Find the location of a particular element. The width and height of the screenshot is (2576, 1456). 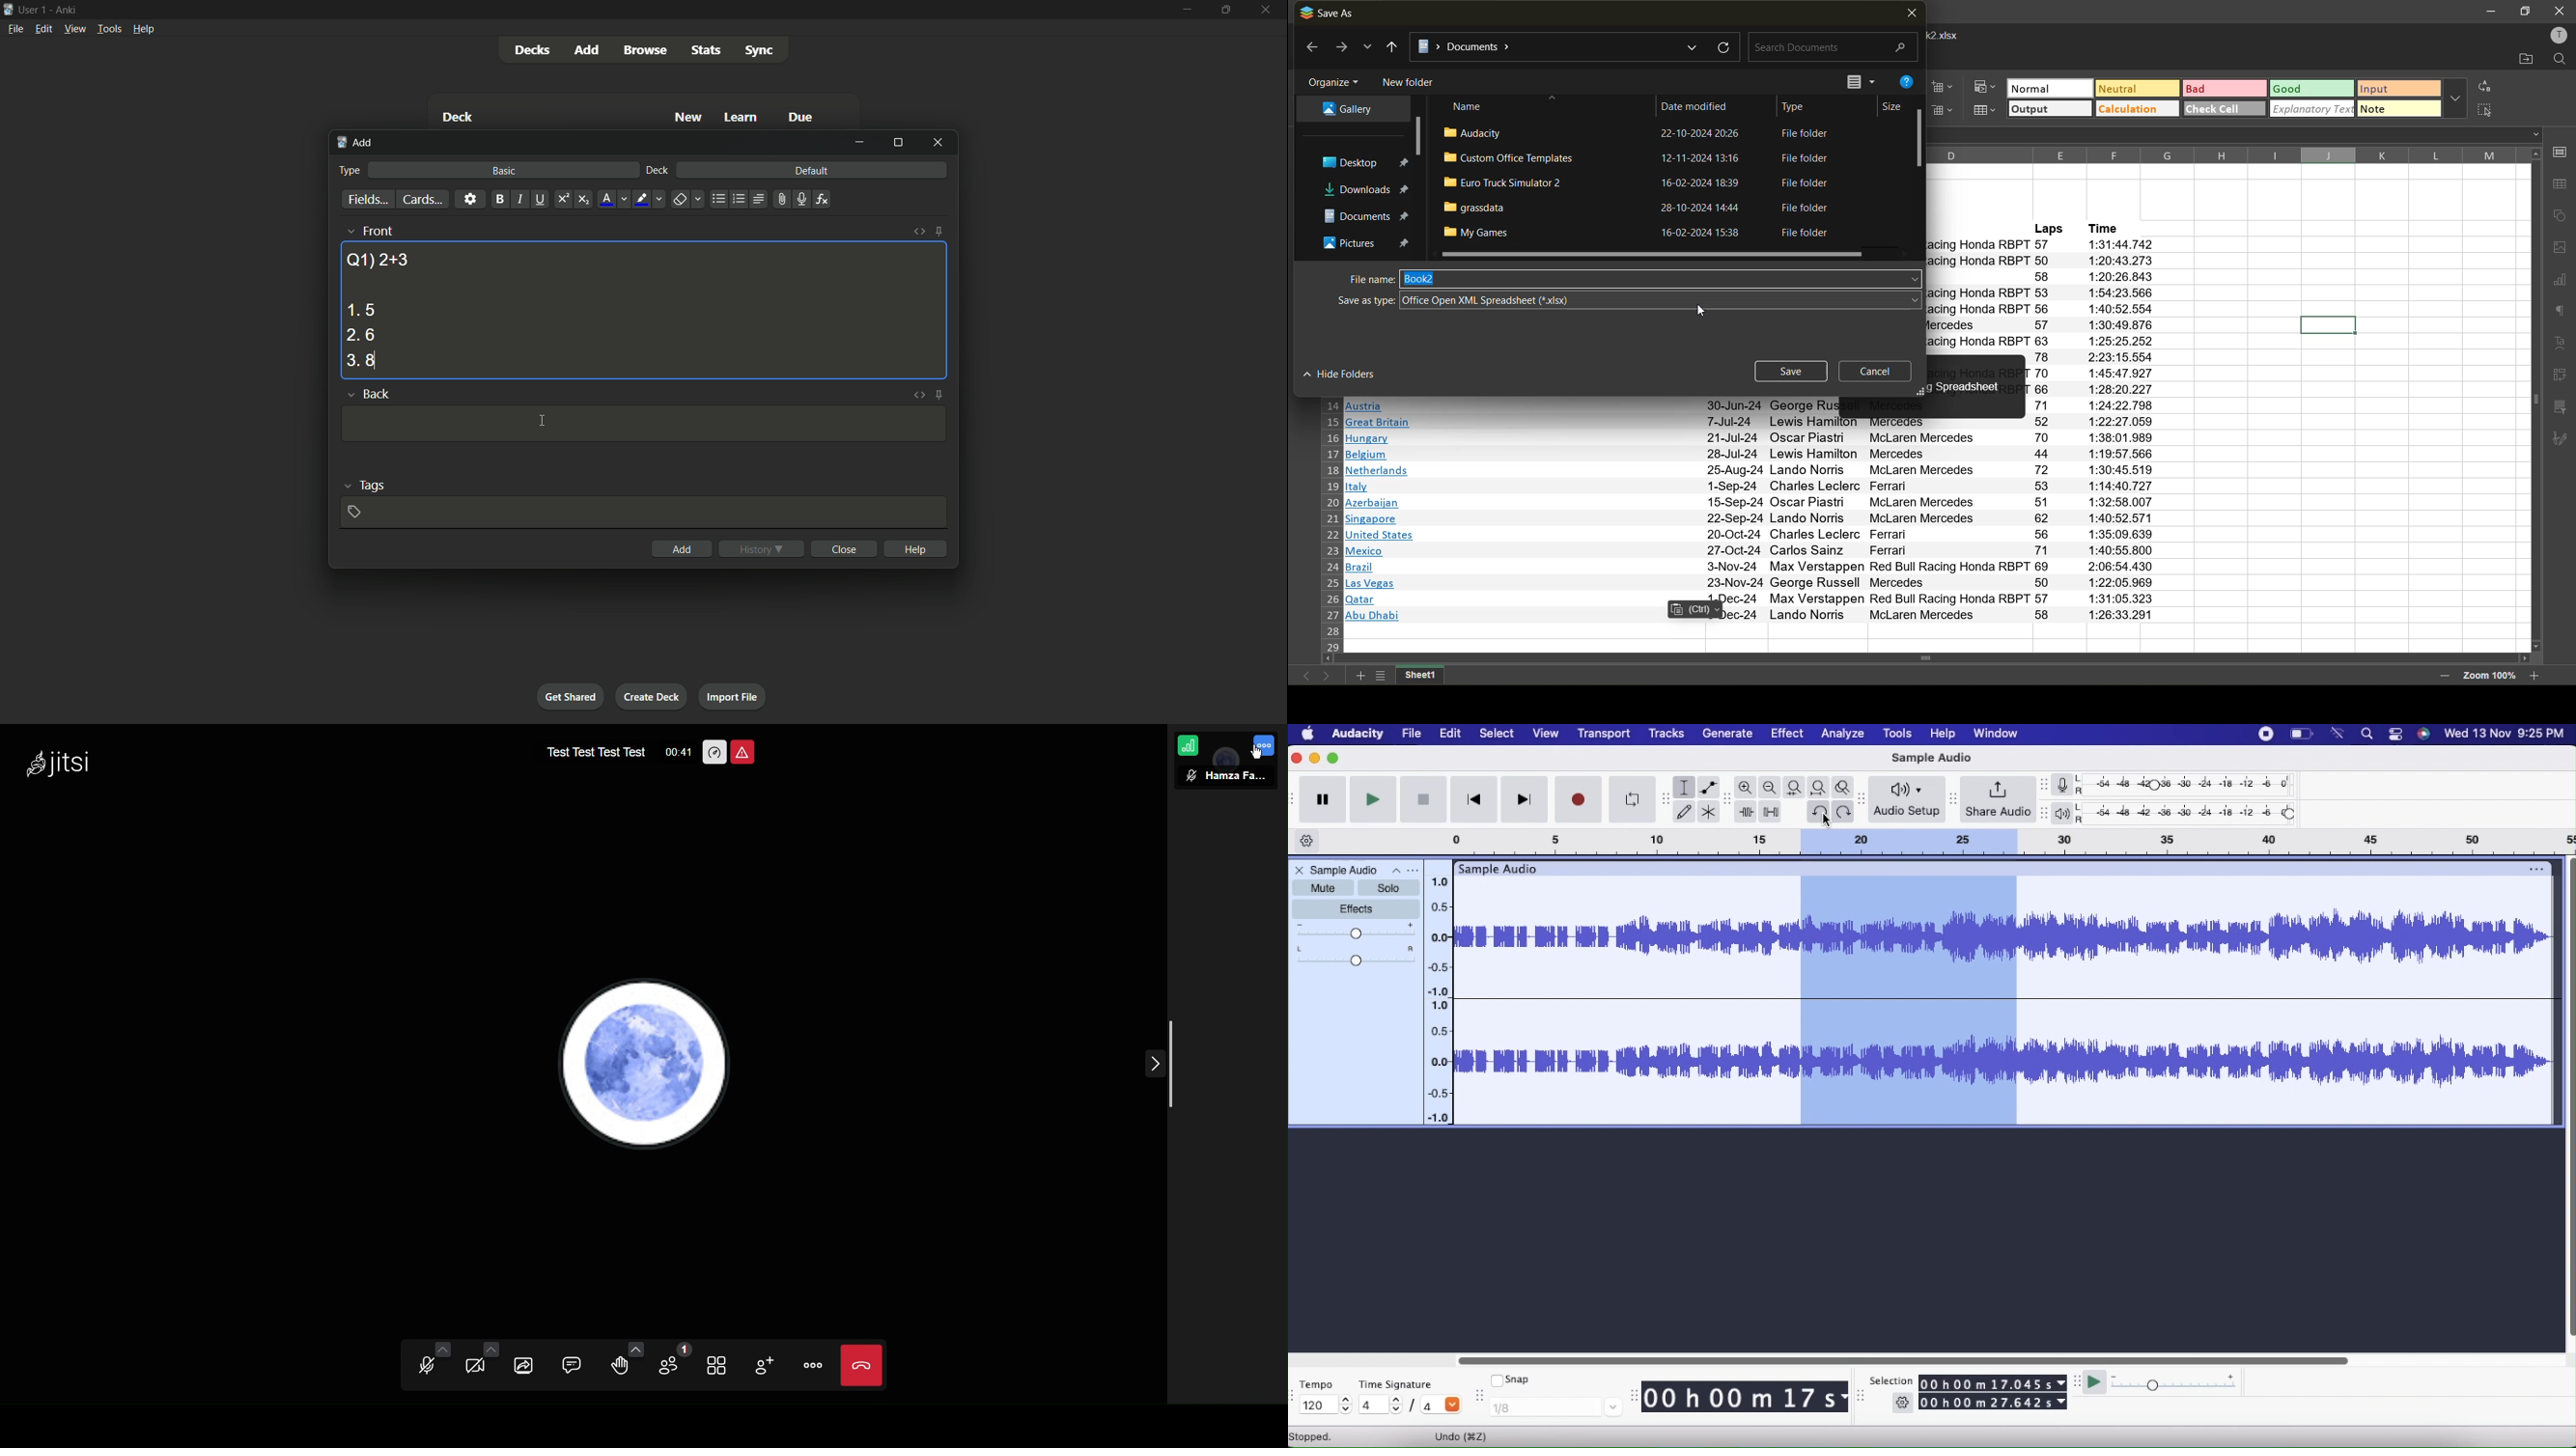

hide folders is located at coordinates (1348, 374).